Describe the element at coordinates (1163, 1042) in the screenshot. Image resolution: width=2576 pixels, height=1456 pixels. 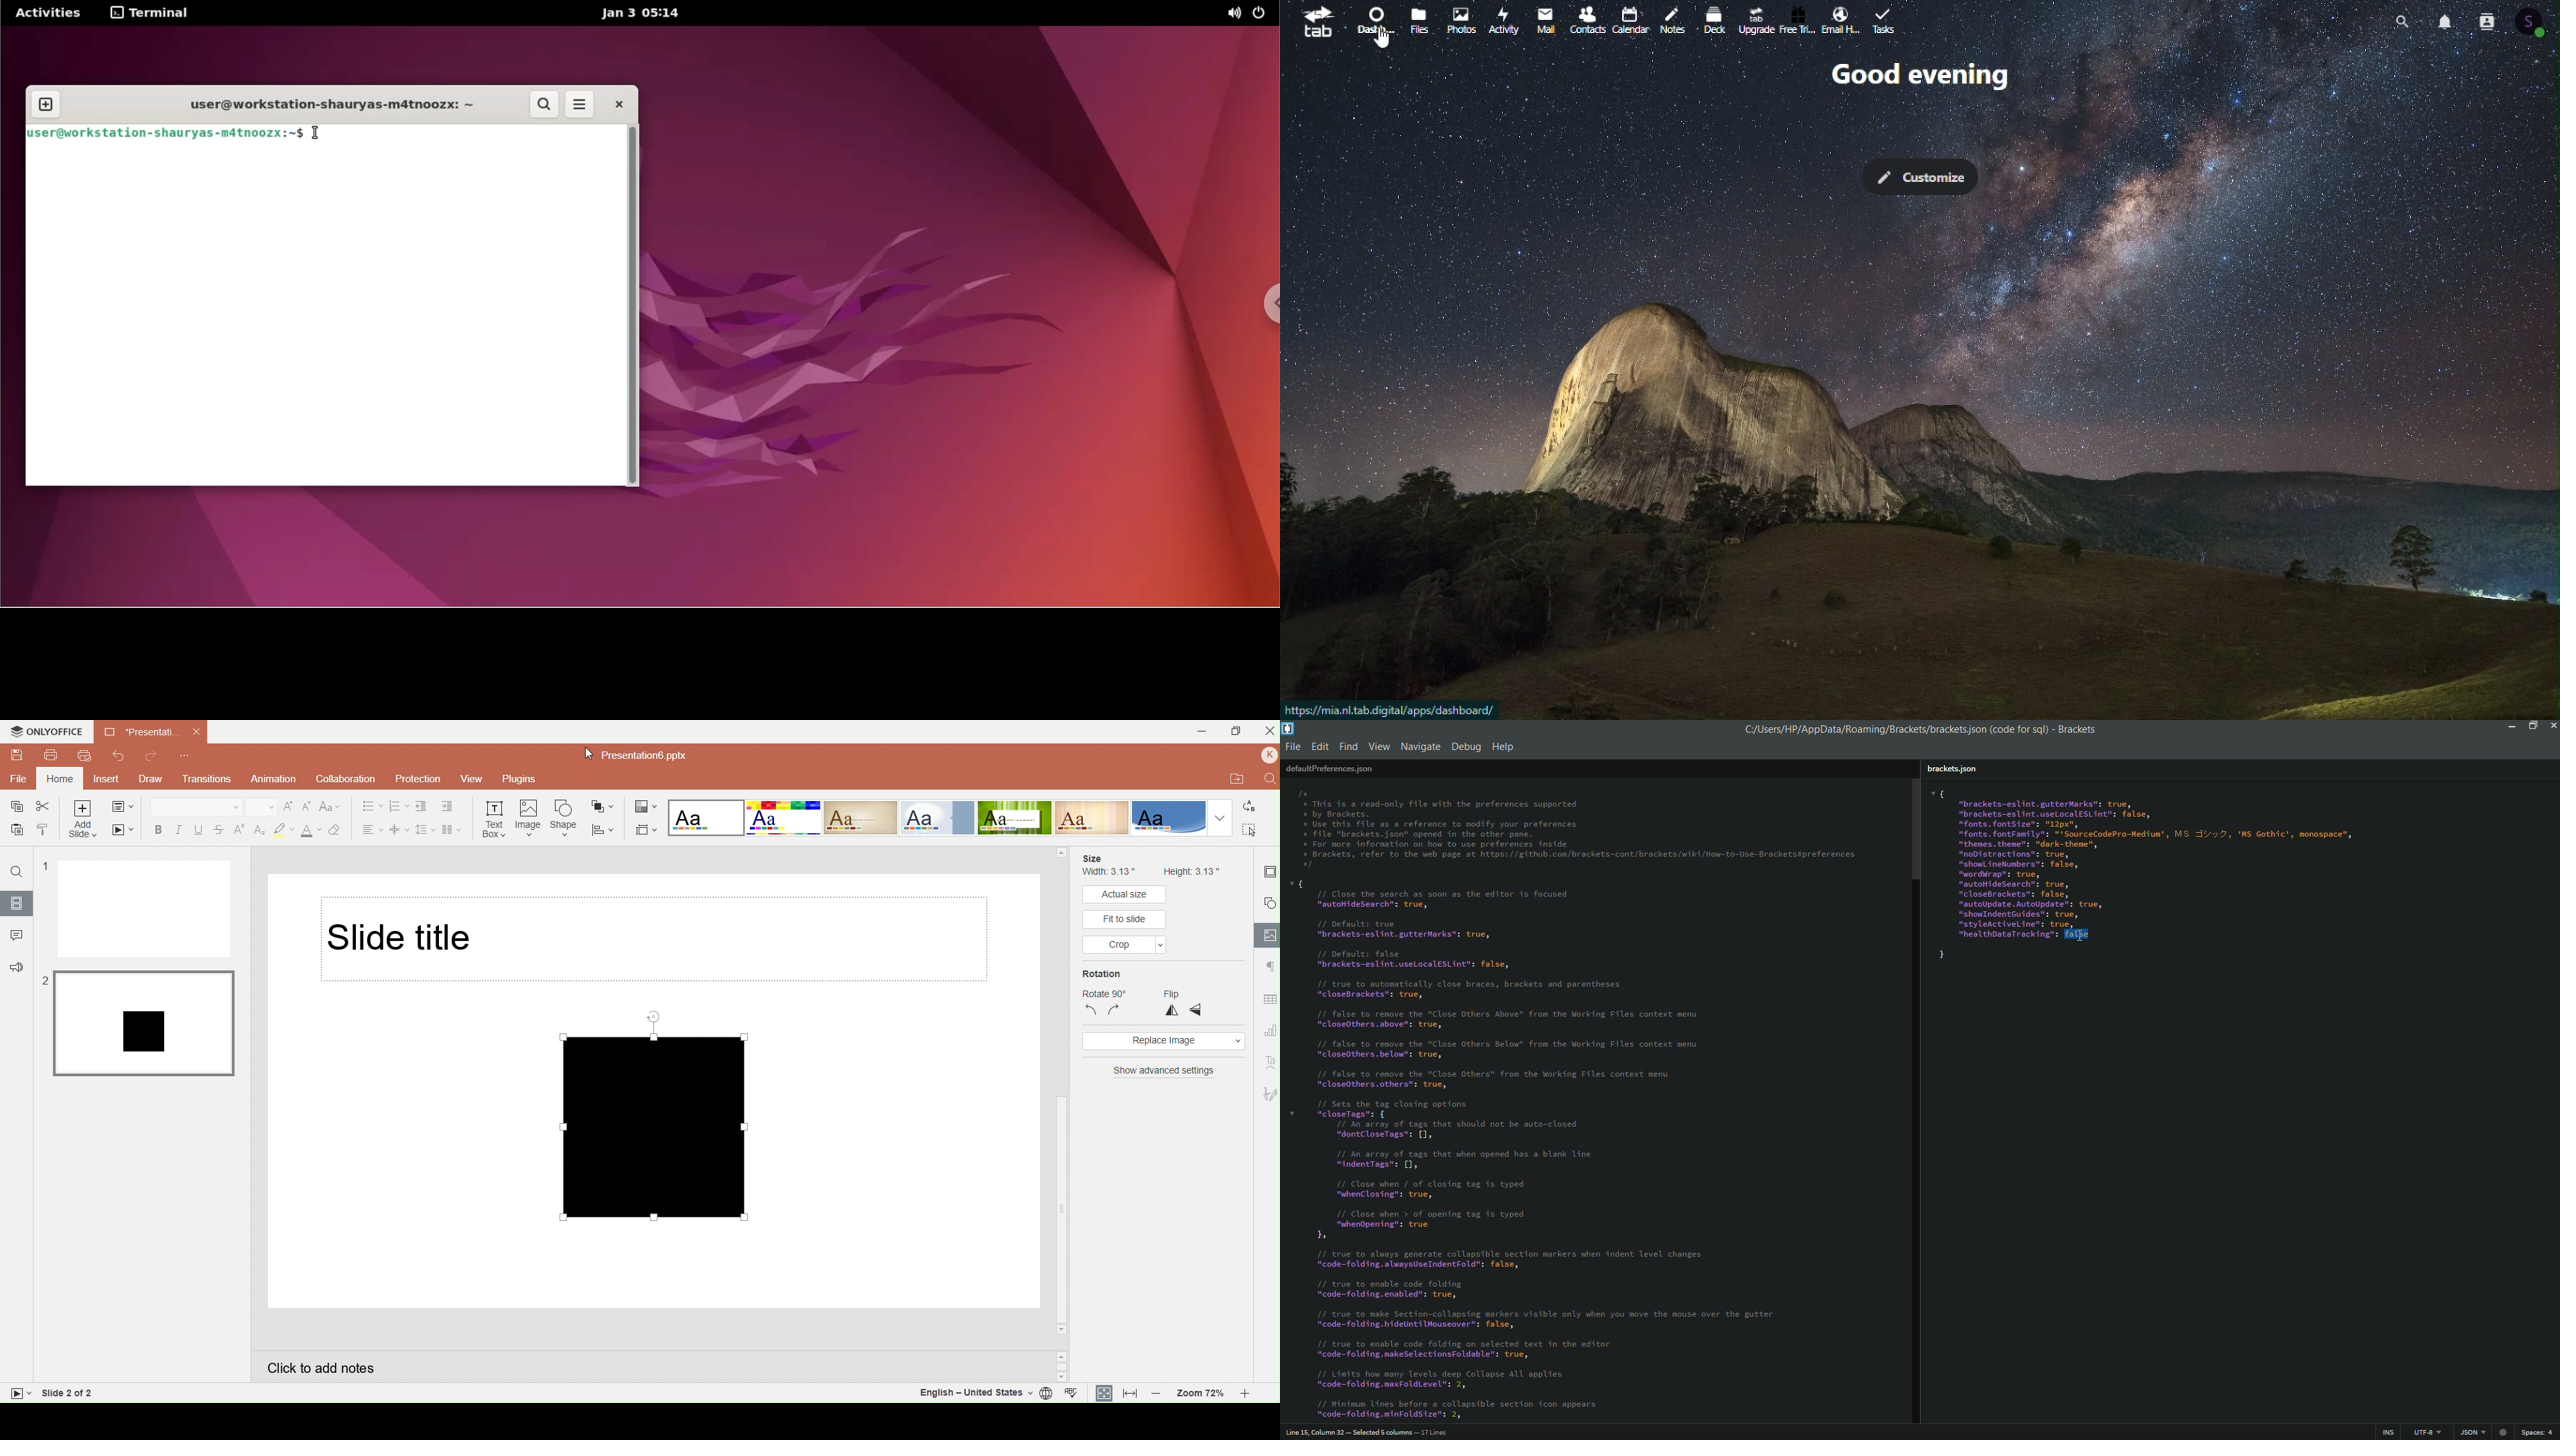
I see `replace image` at that location.